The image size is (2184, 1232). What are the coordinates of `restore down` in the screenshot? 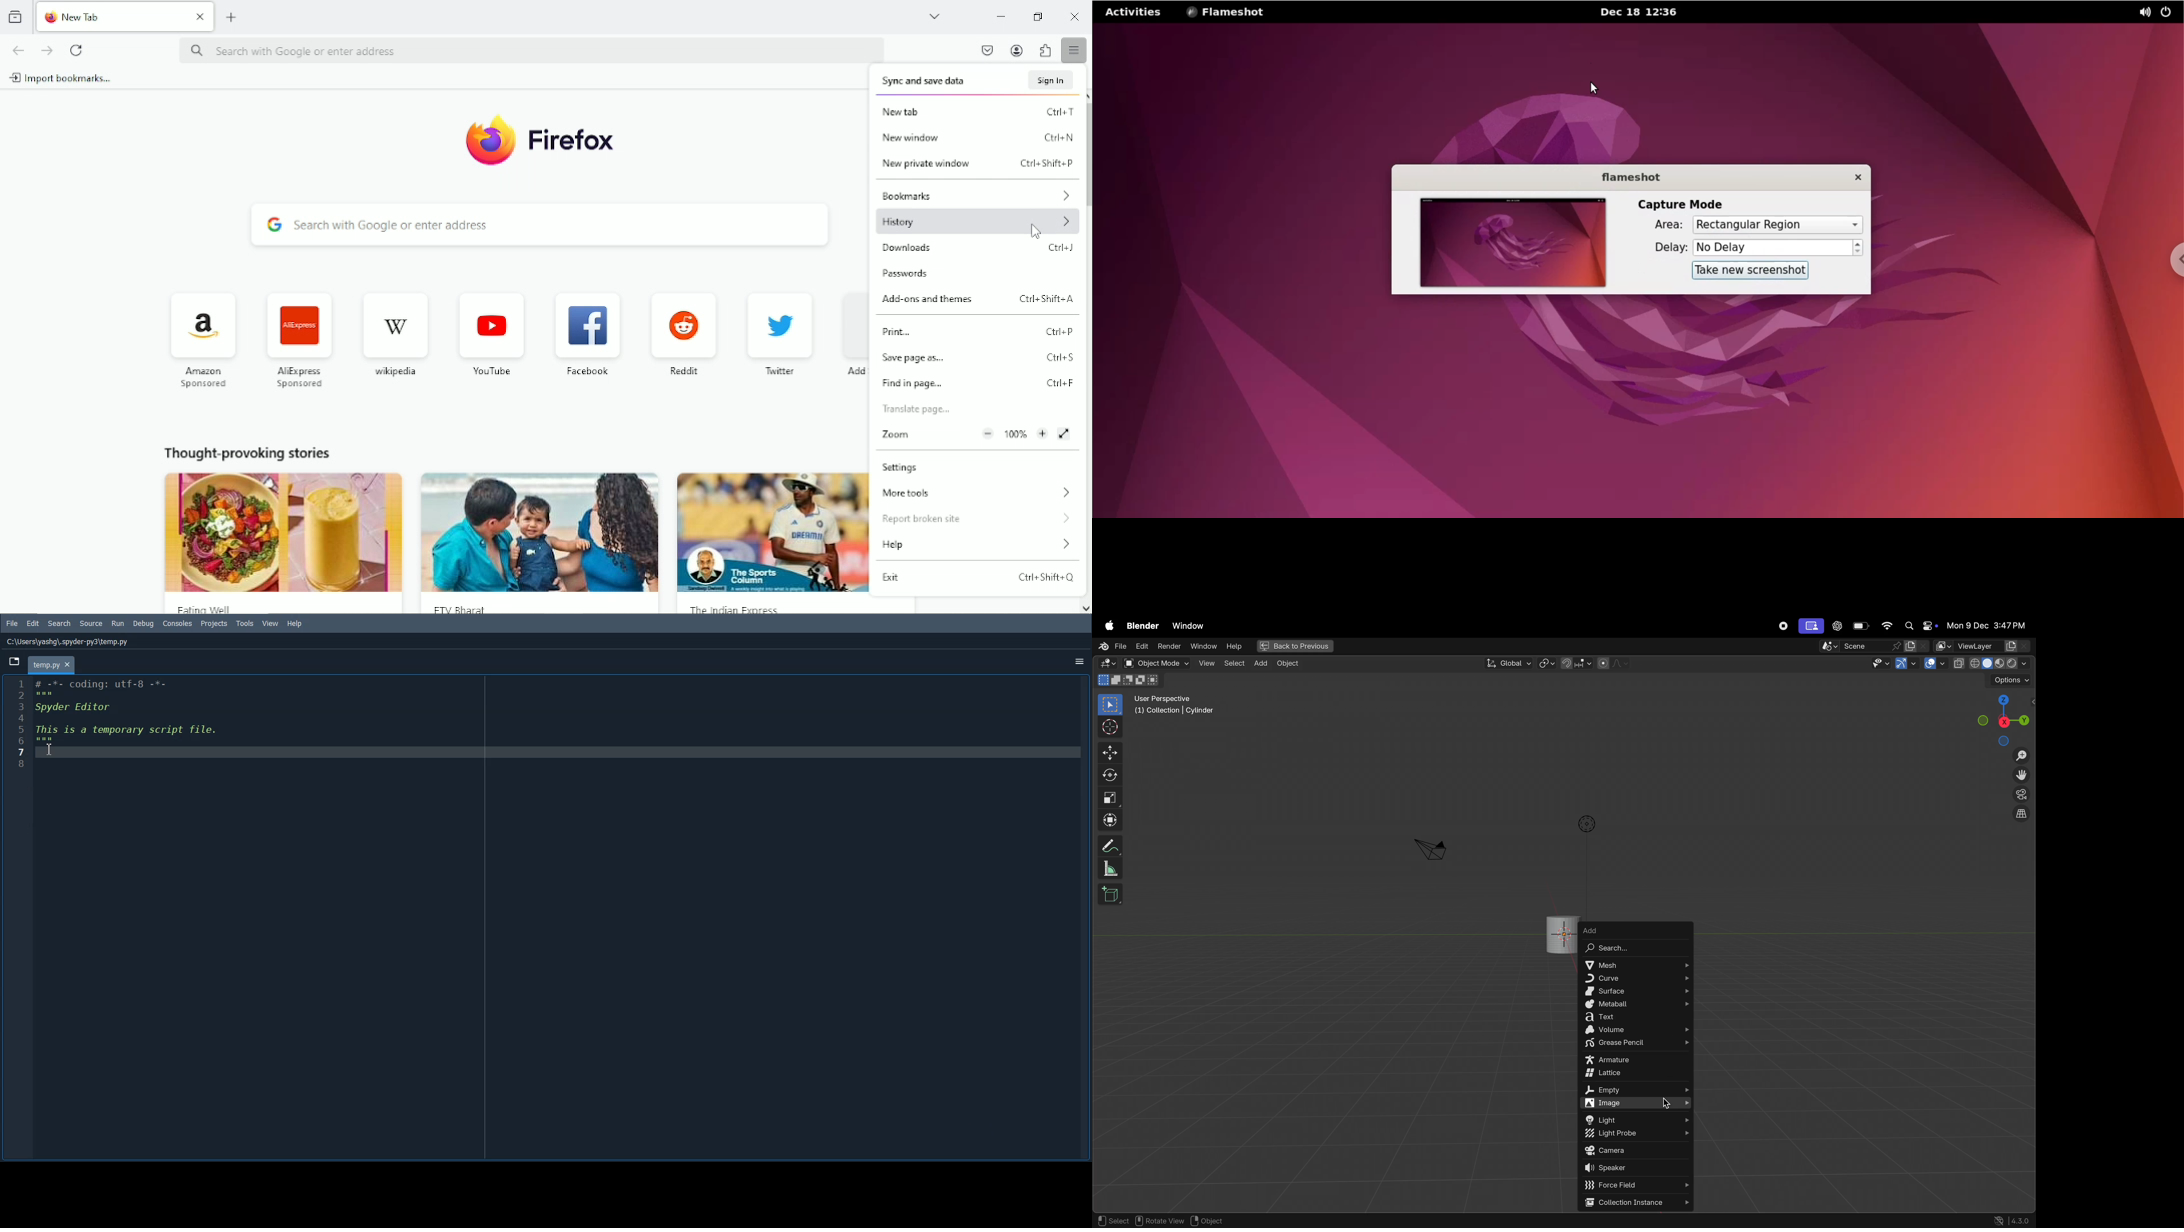 It's located at (1037, 18).